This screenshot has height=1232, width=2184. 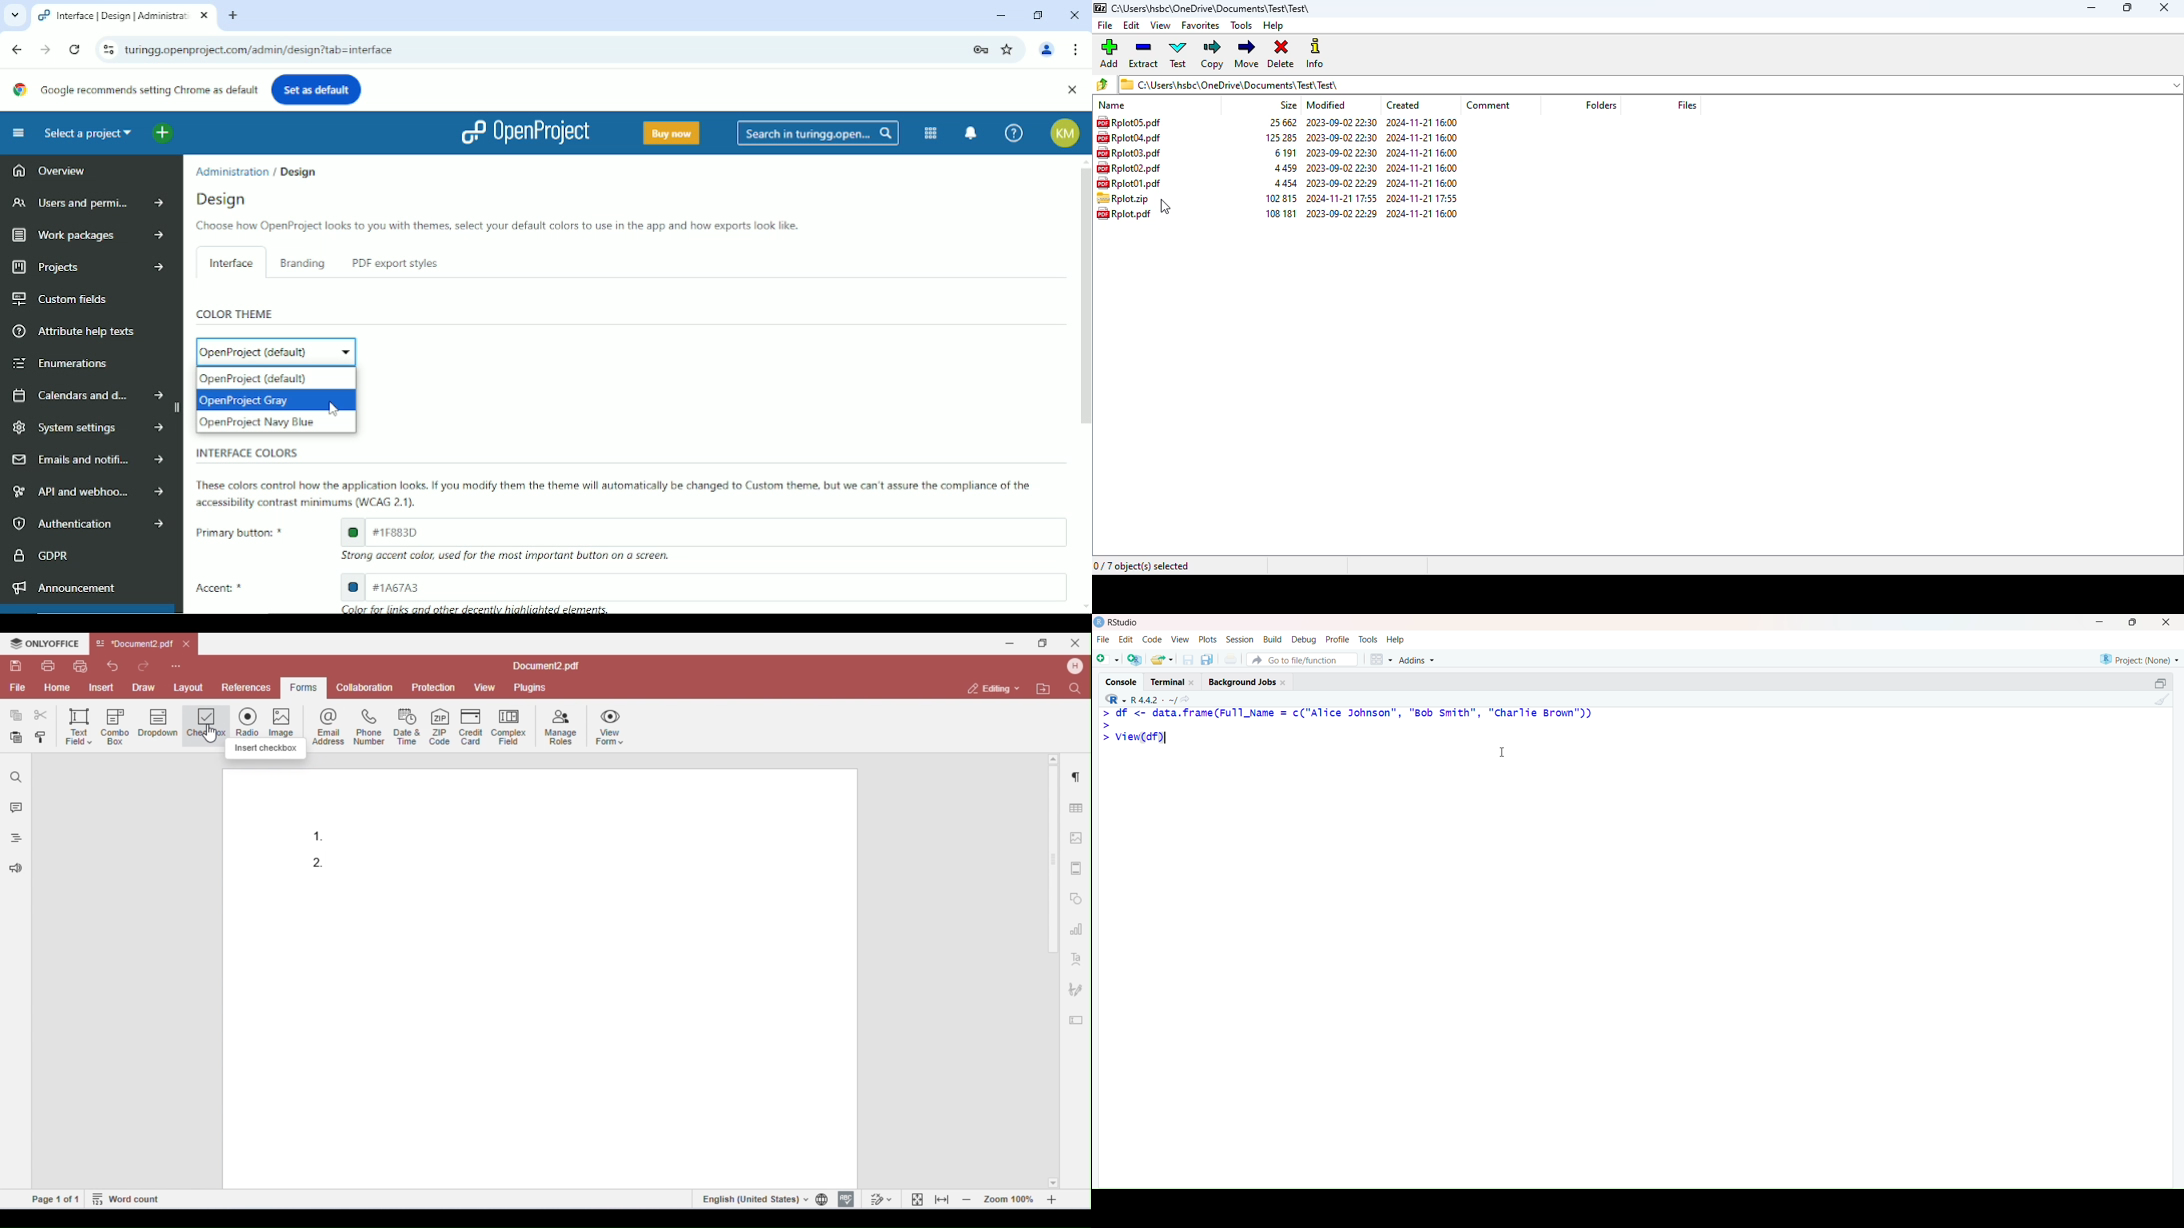 What do you see at coordinates (307, 503) in the screenshot?
I see `ll accessibility contrast minimums (WCAG 2.1).` at bounding box center [307, 503].